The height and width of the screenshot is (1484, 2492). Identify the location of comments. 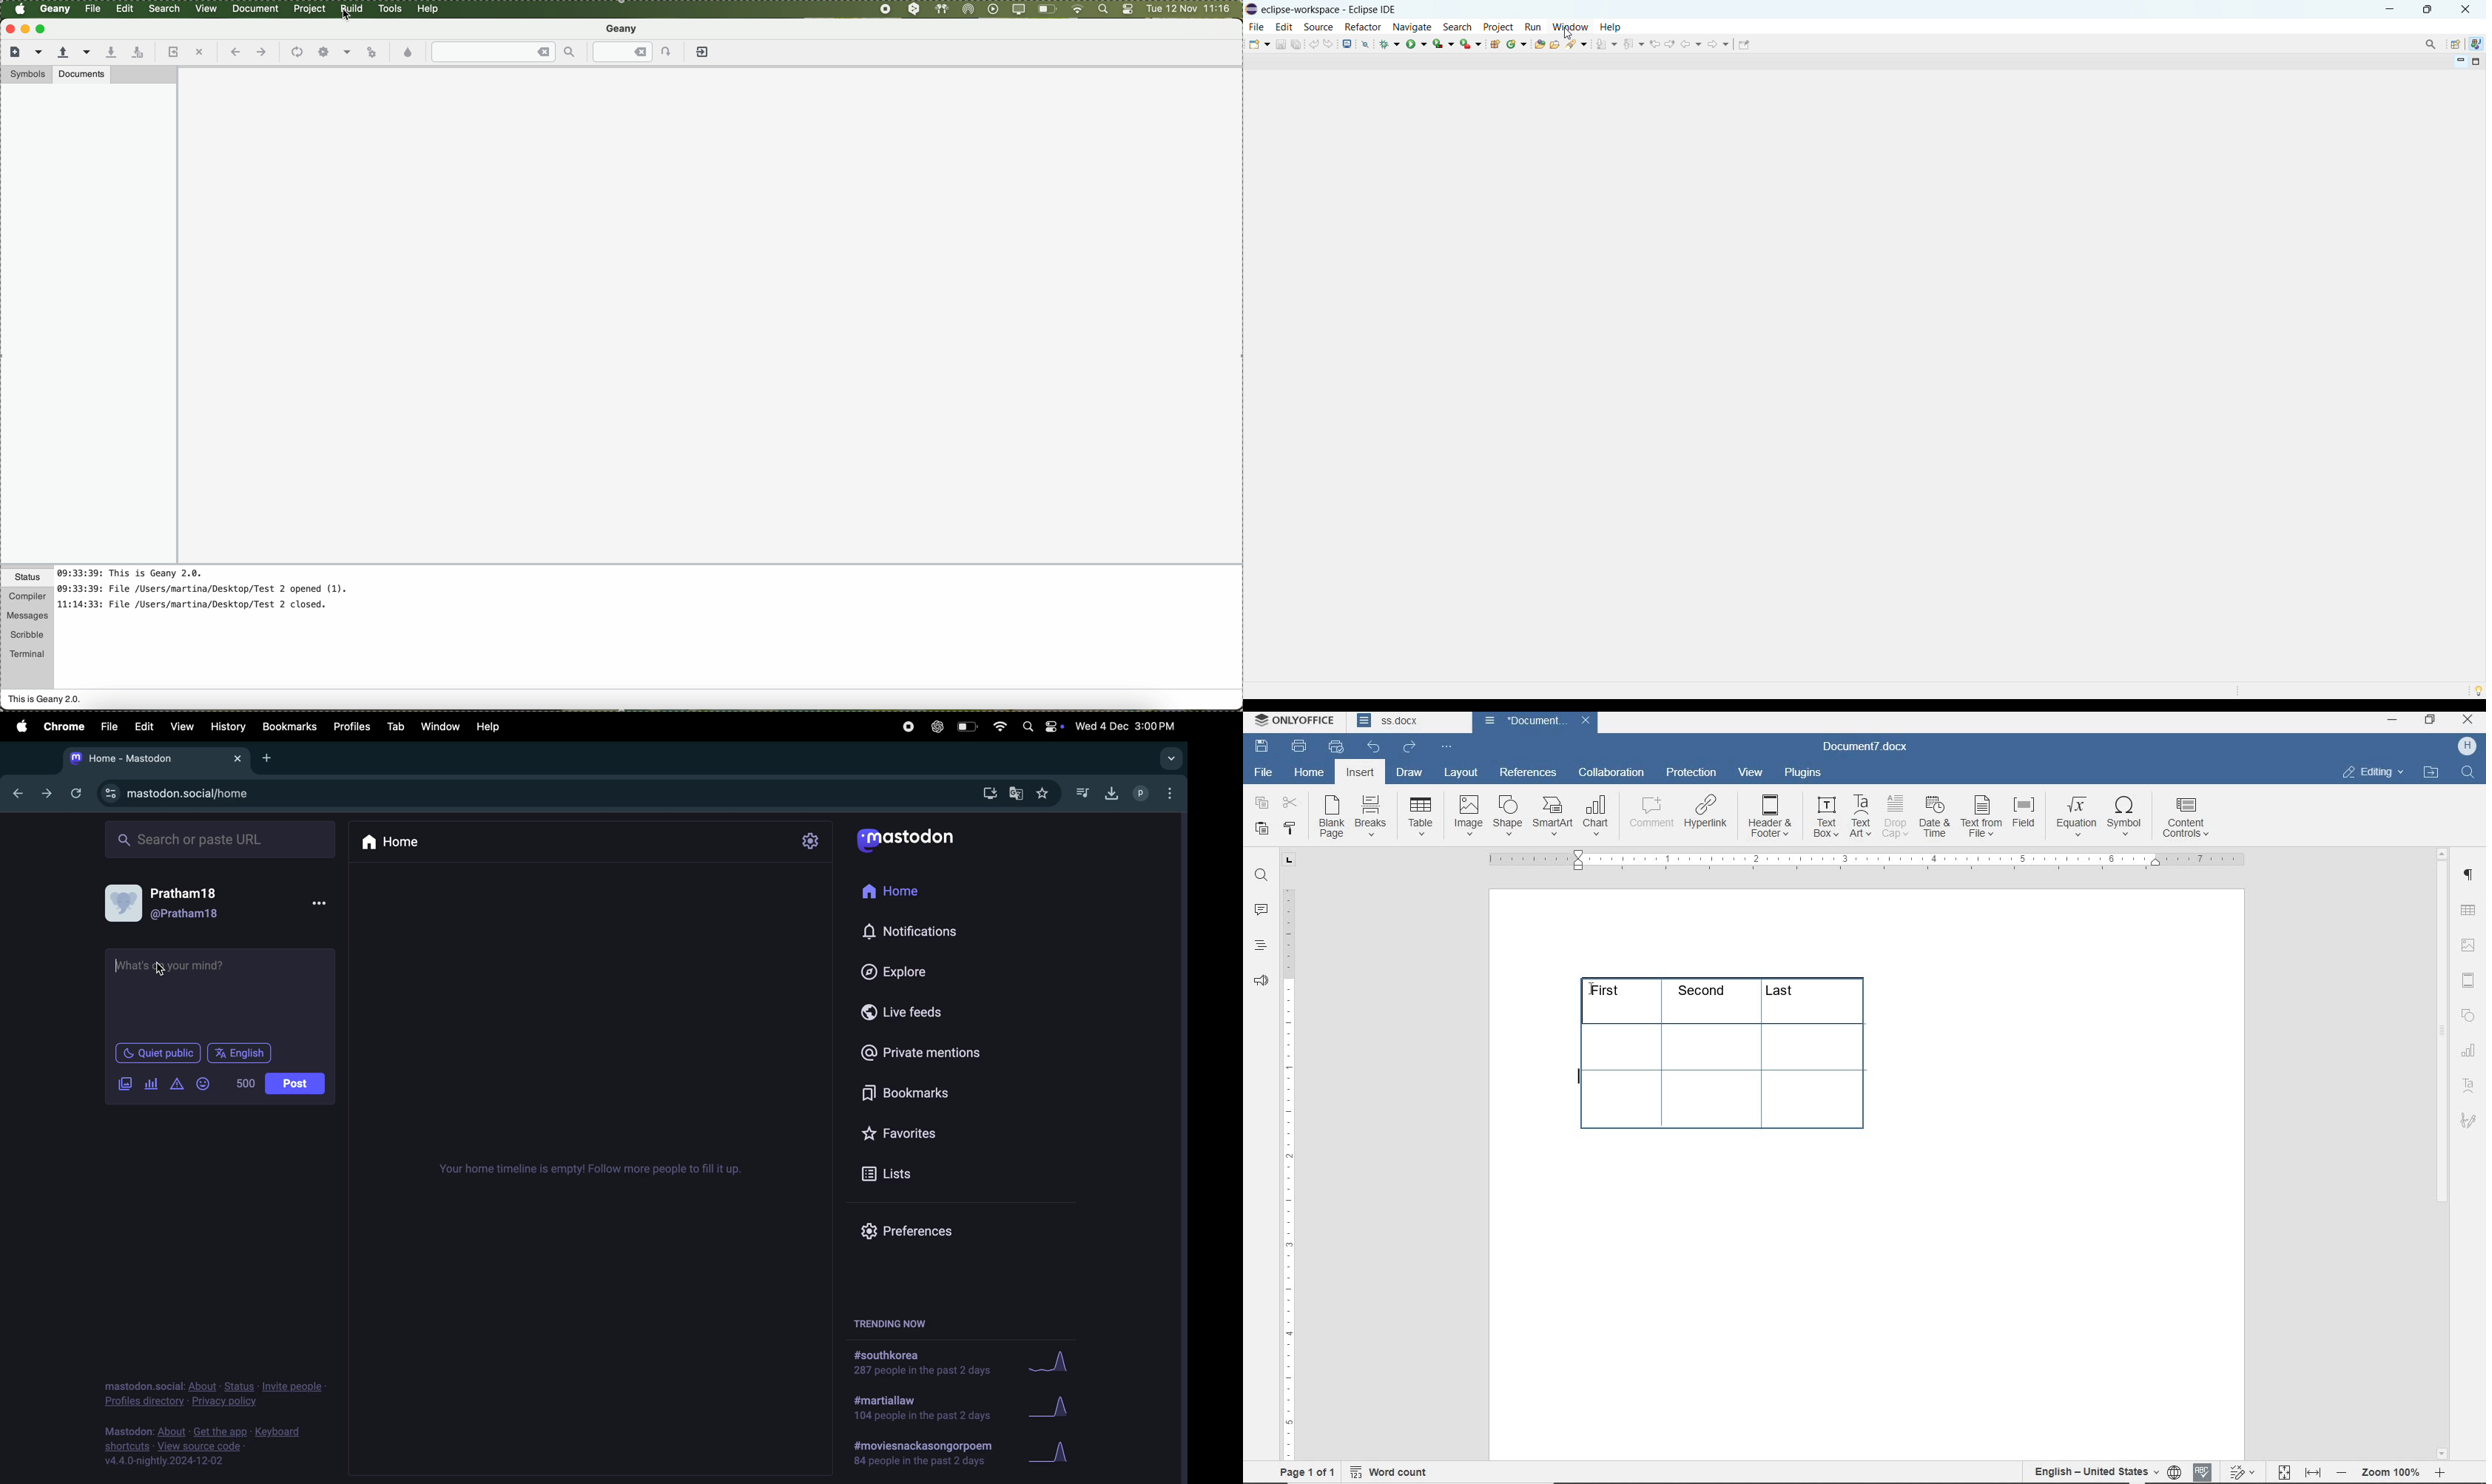
(1262, 910).